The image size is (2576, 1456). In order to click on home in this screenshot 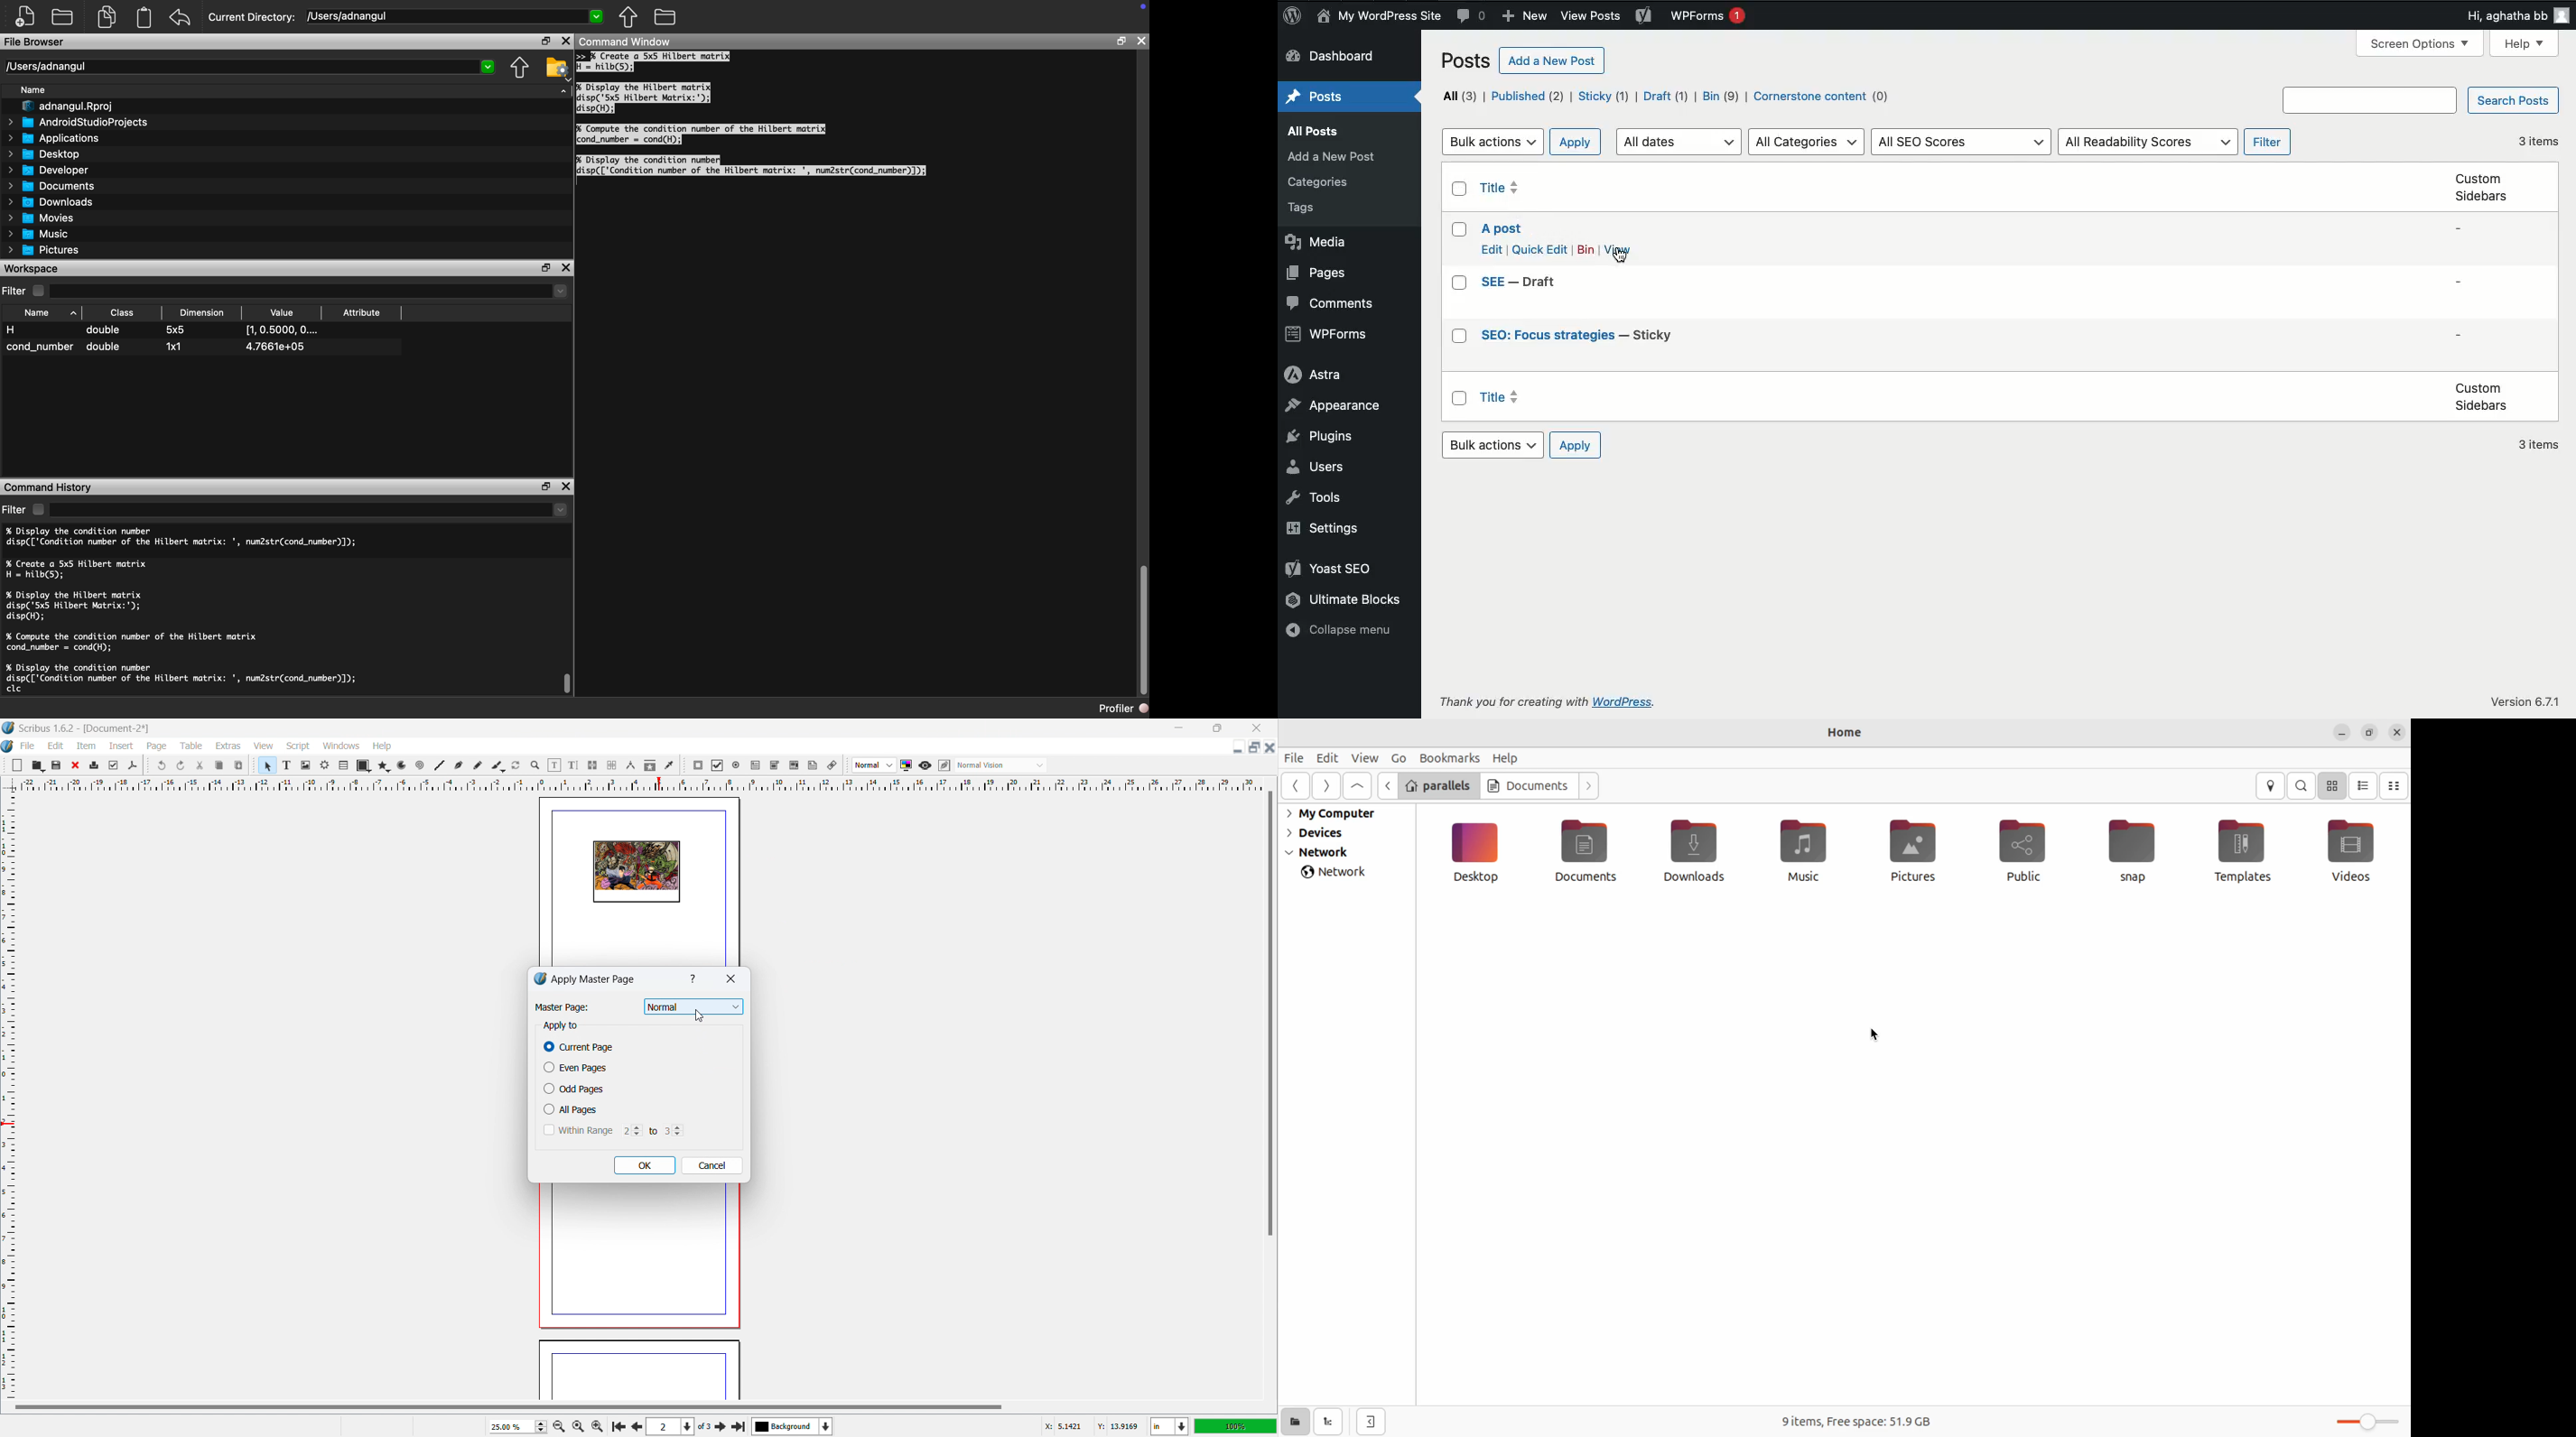, I will do `click(1846, 731)`.